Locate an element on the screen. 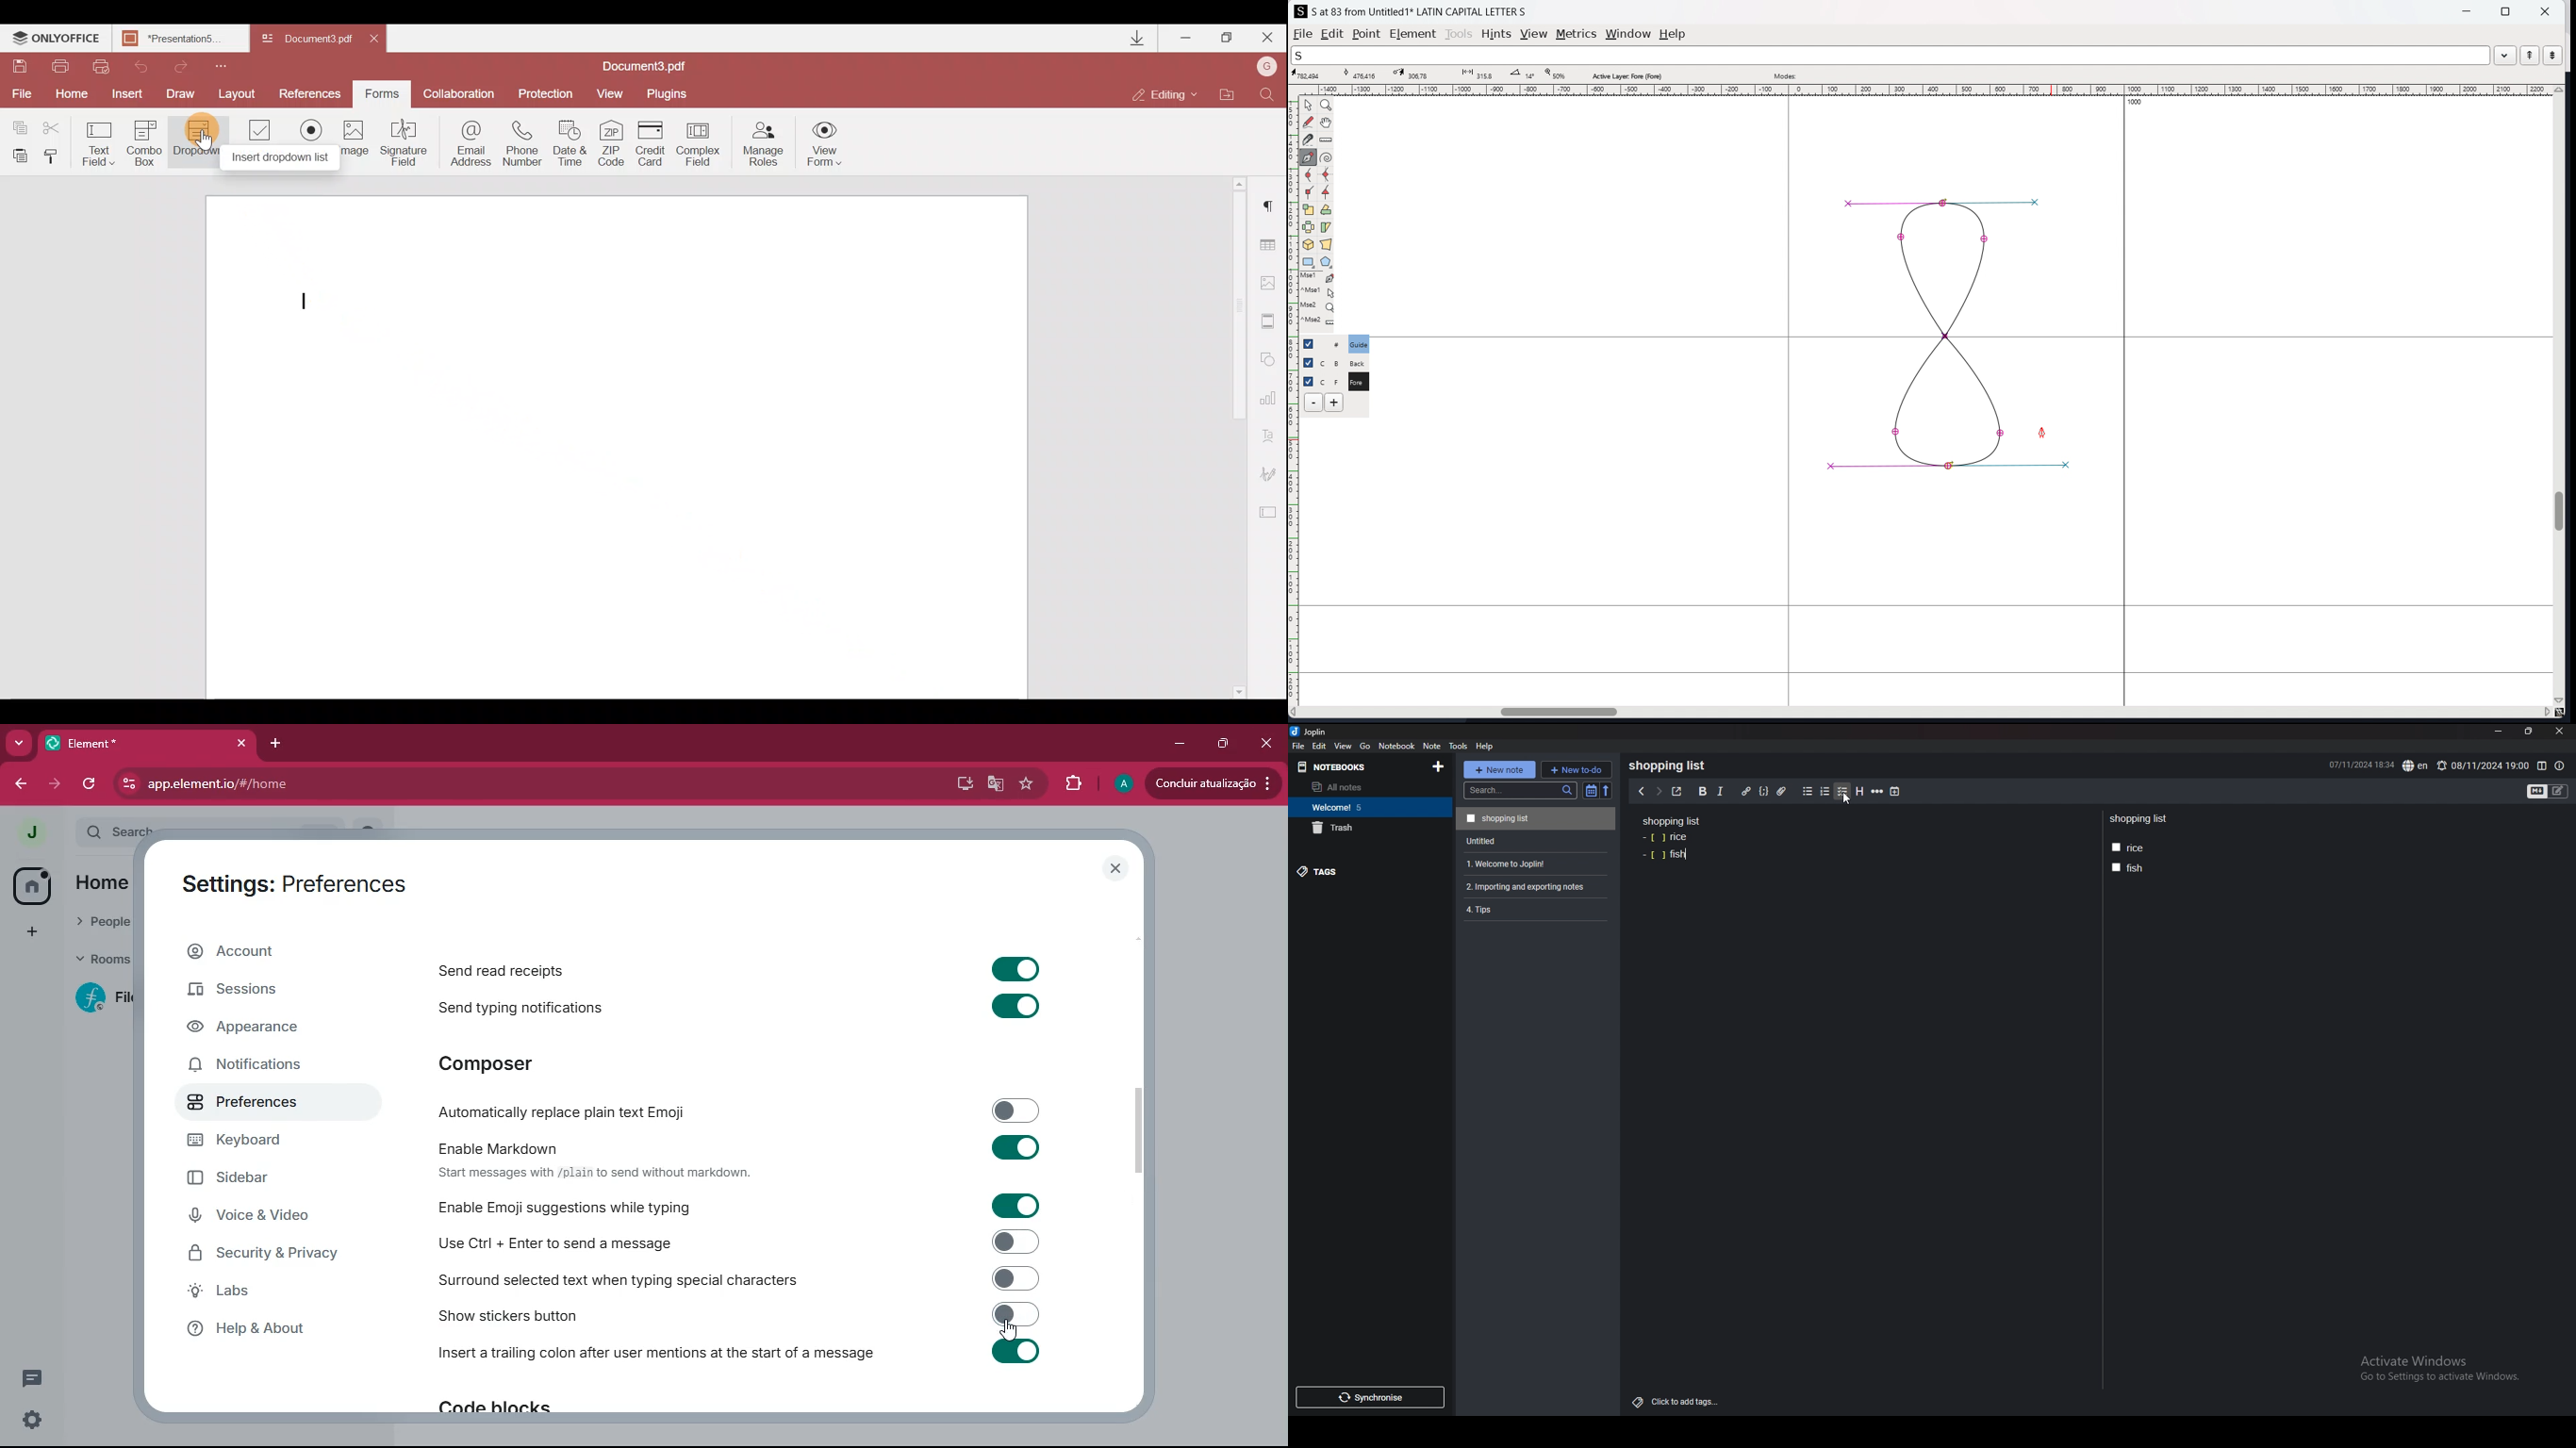 The image size is (2576, 1456). add tab is located at coordinates (279, 743).